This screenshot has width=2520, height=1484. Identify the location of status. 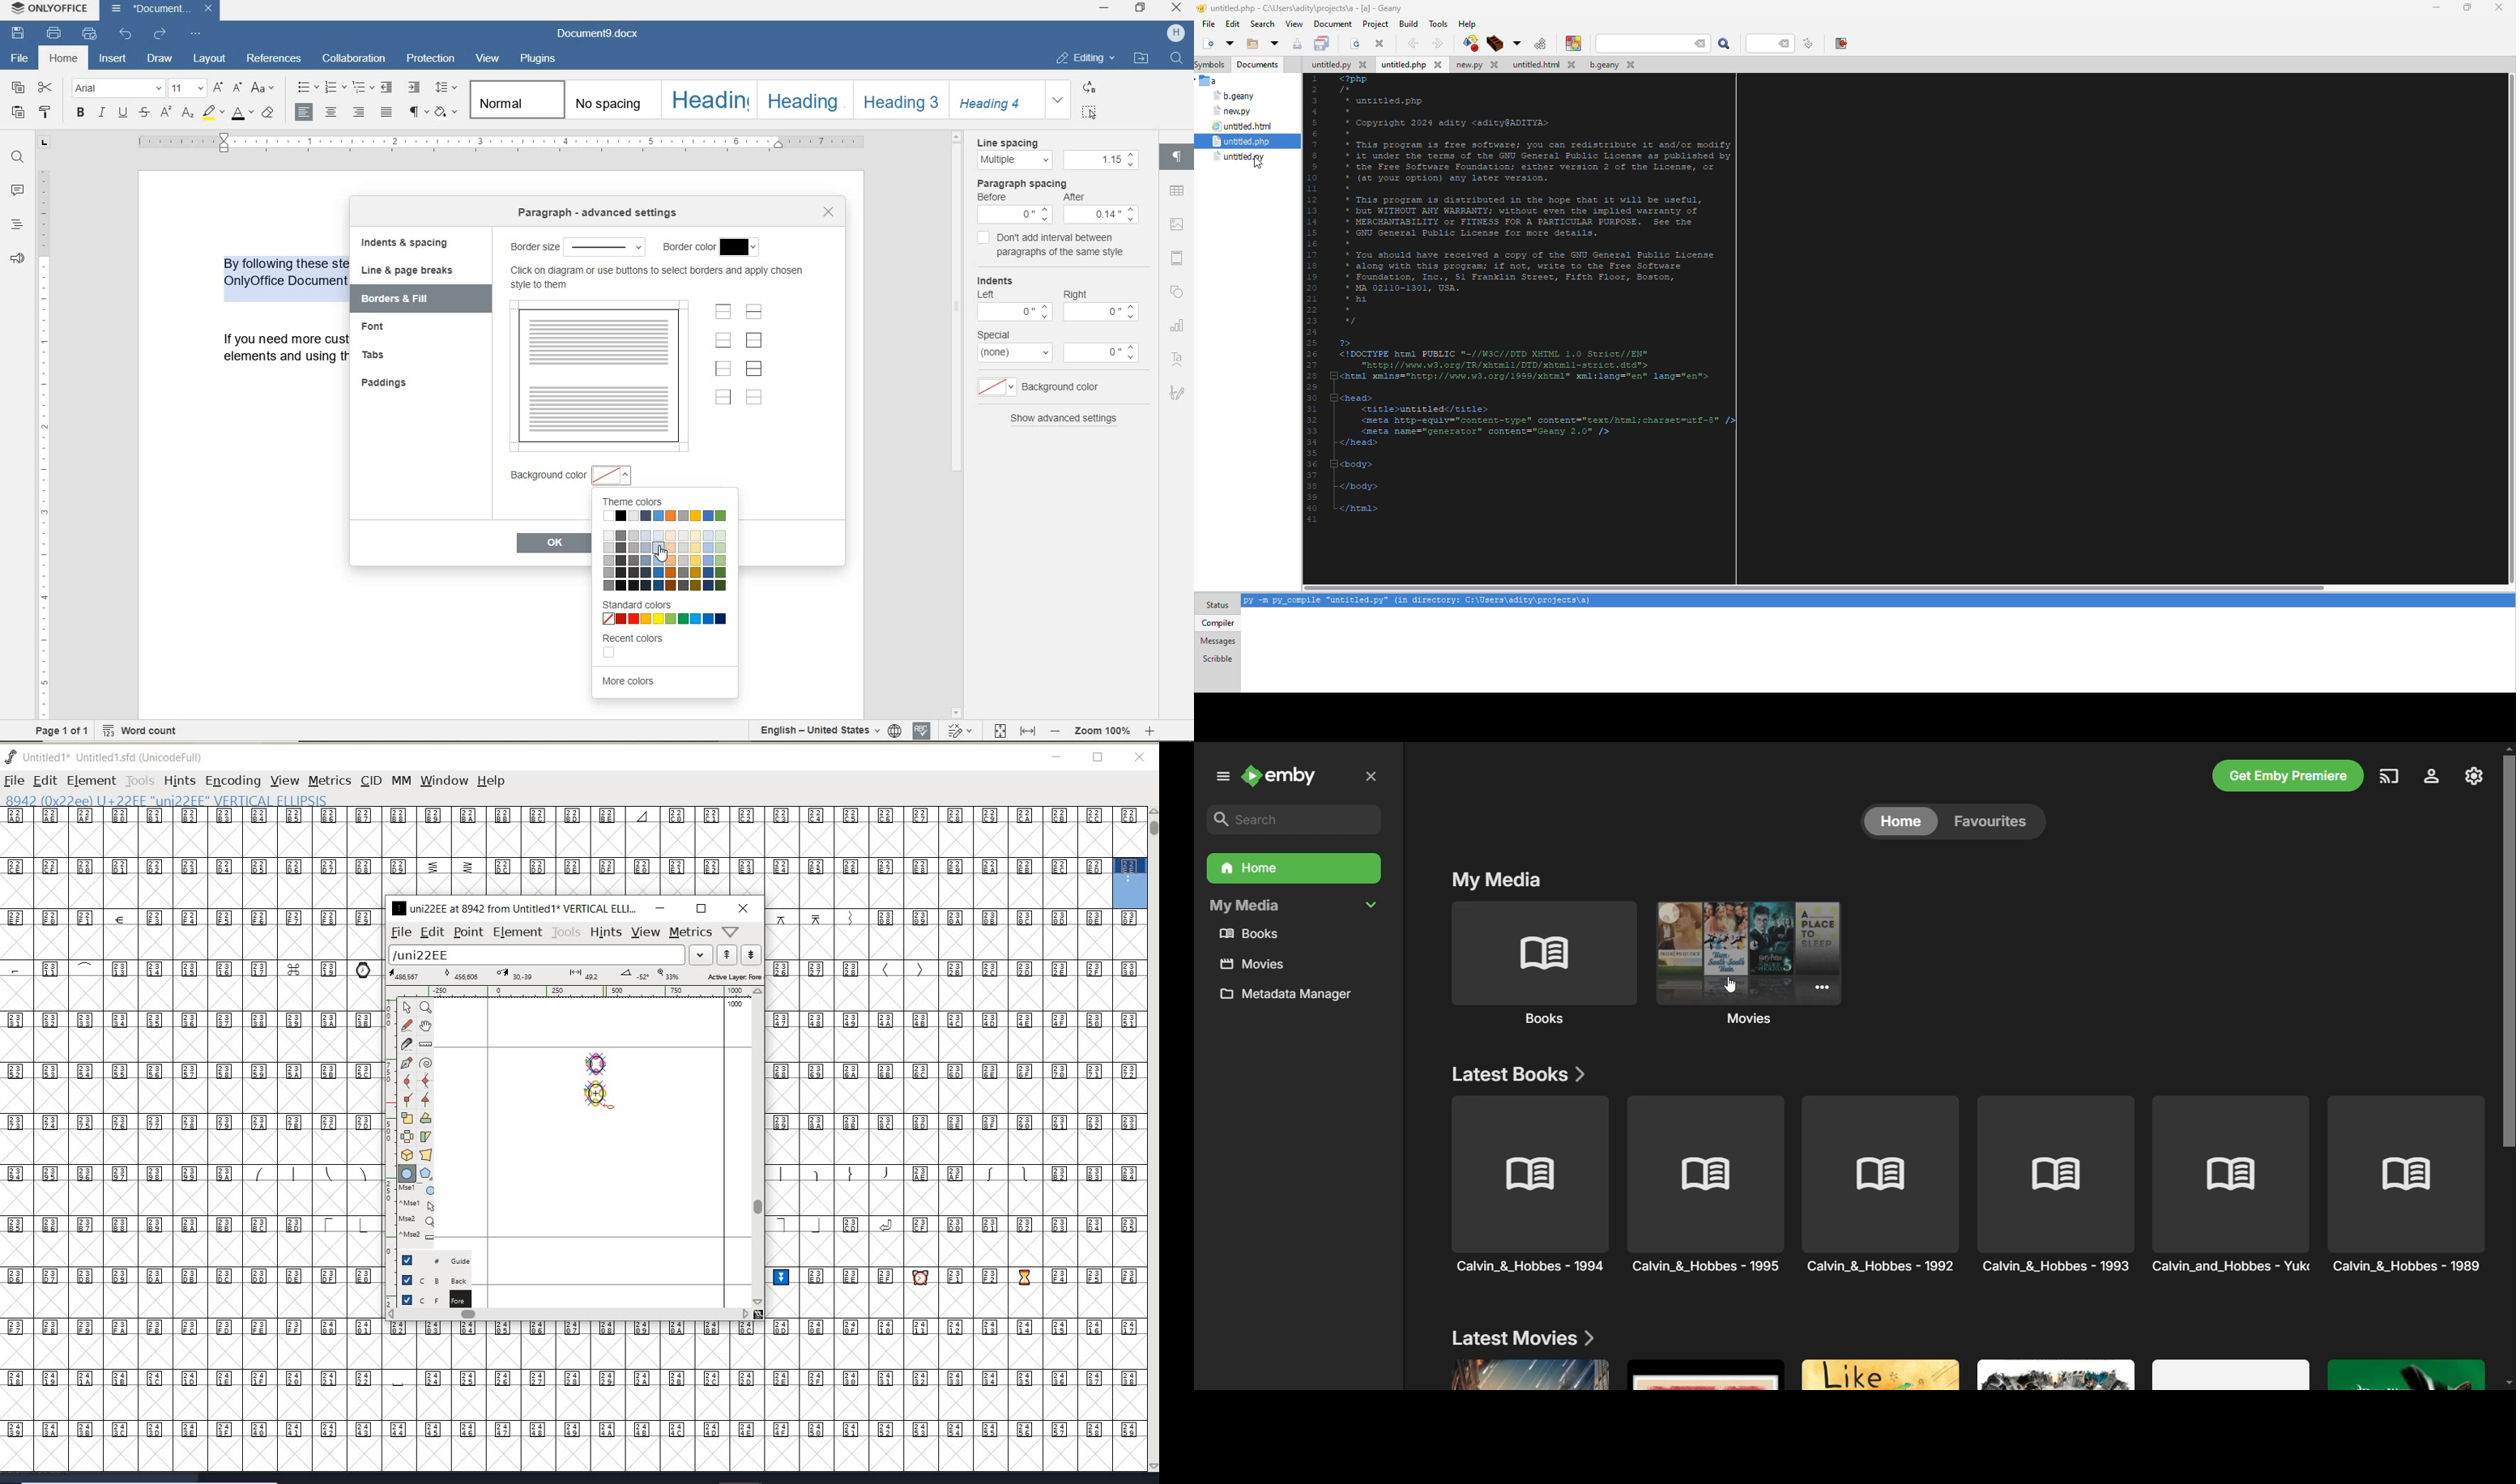
(1217, 605).